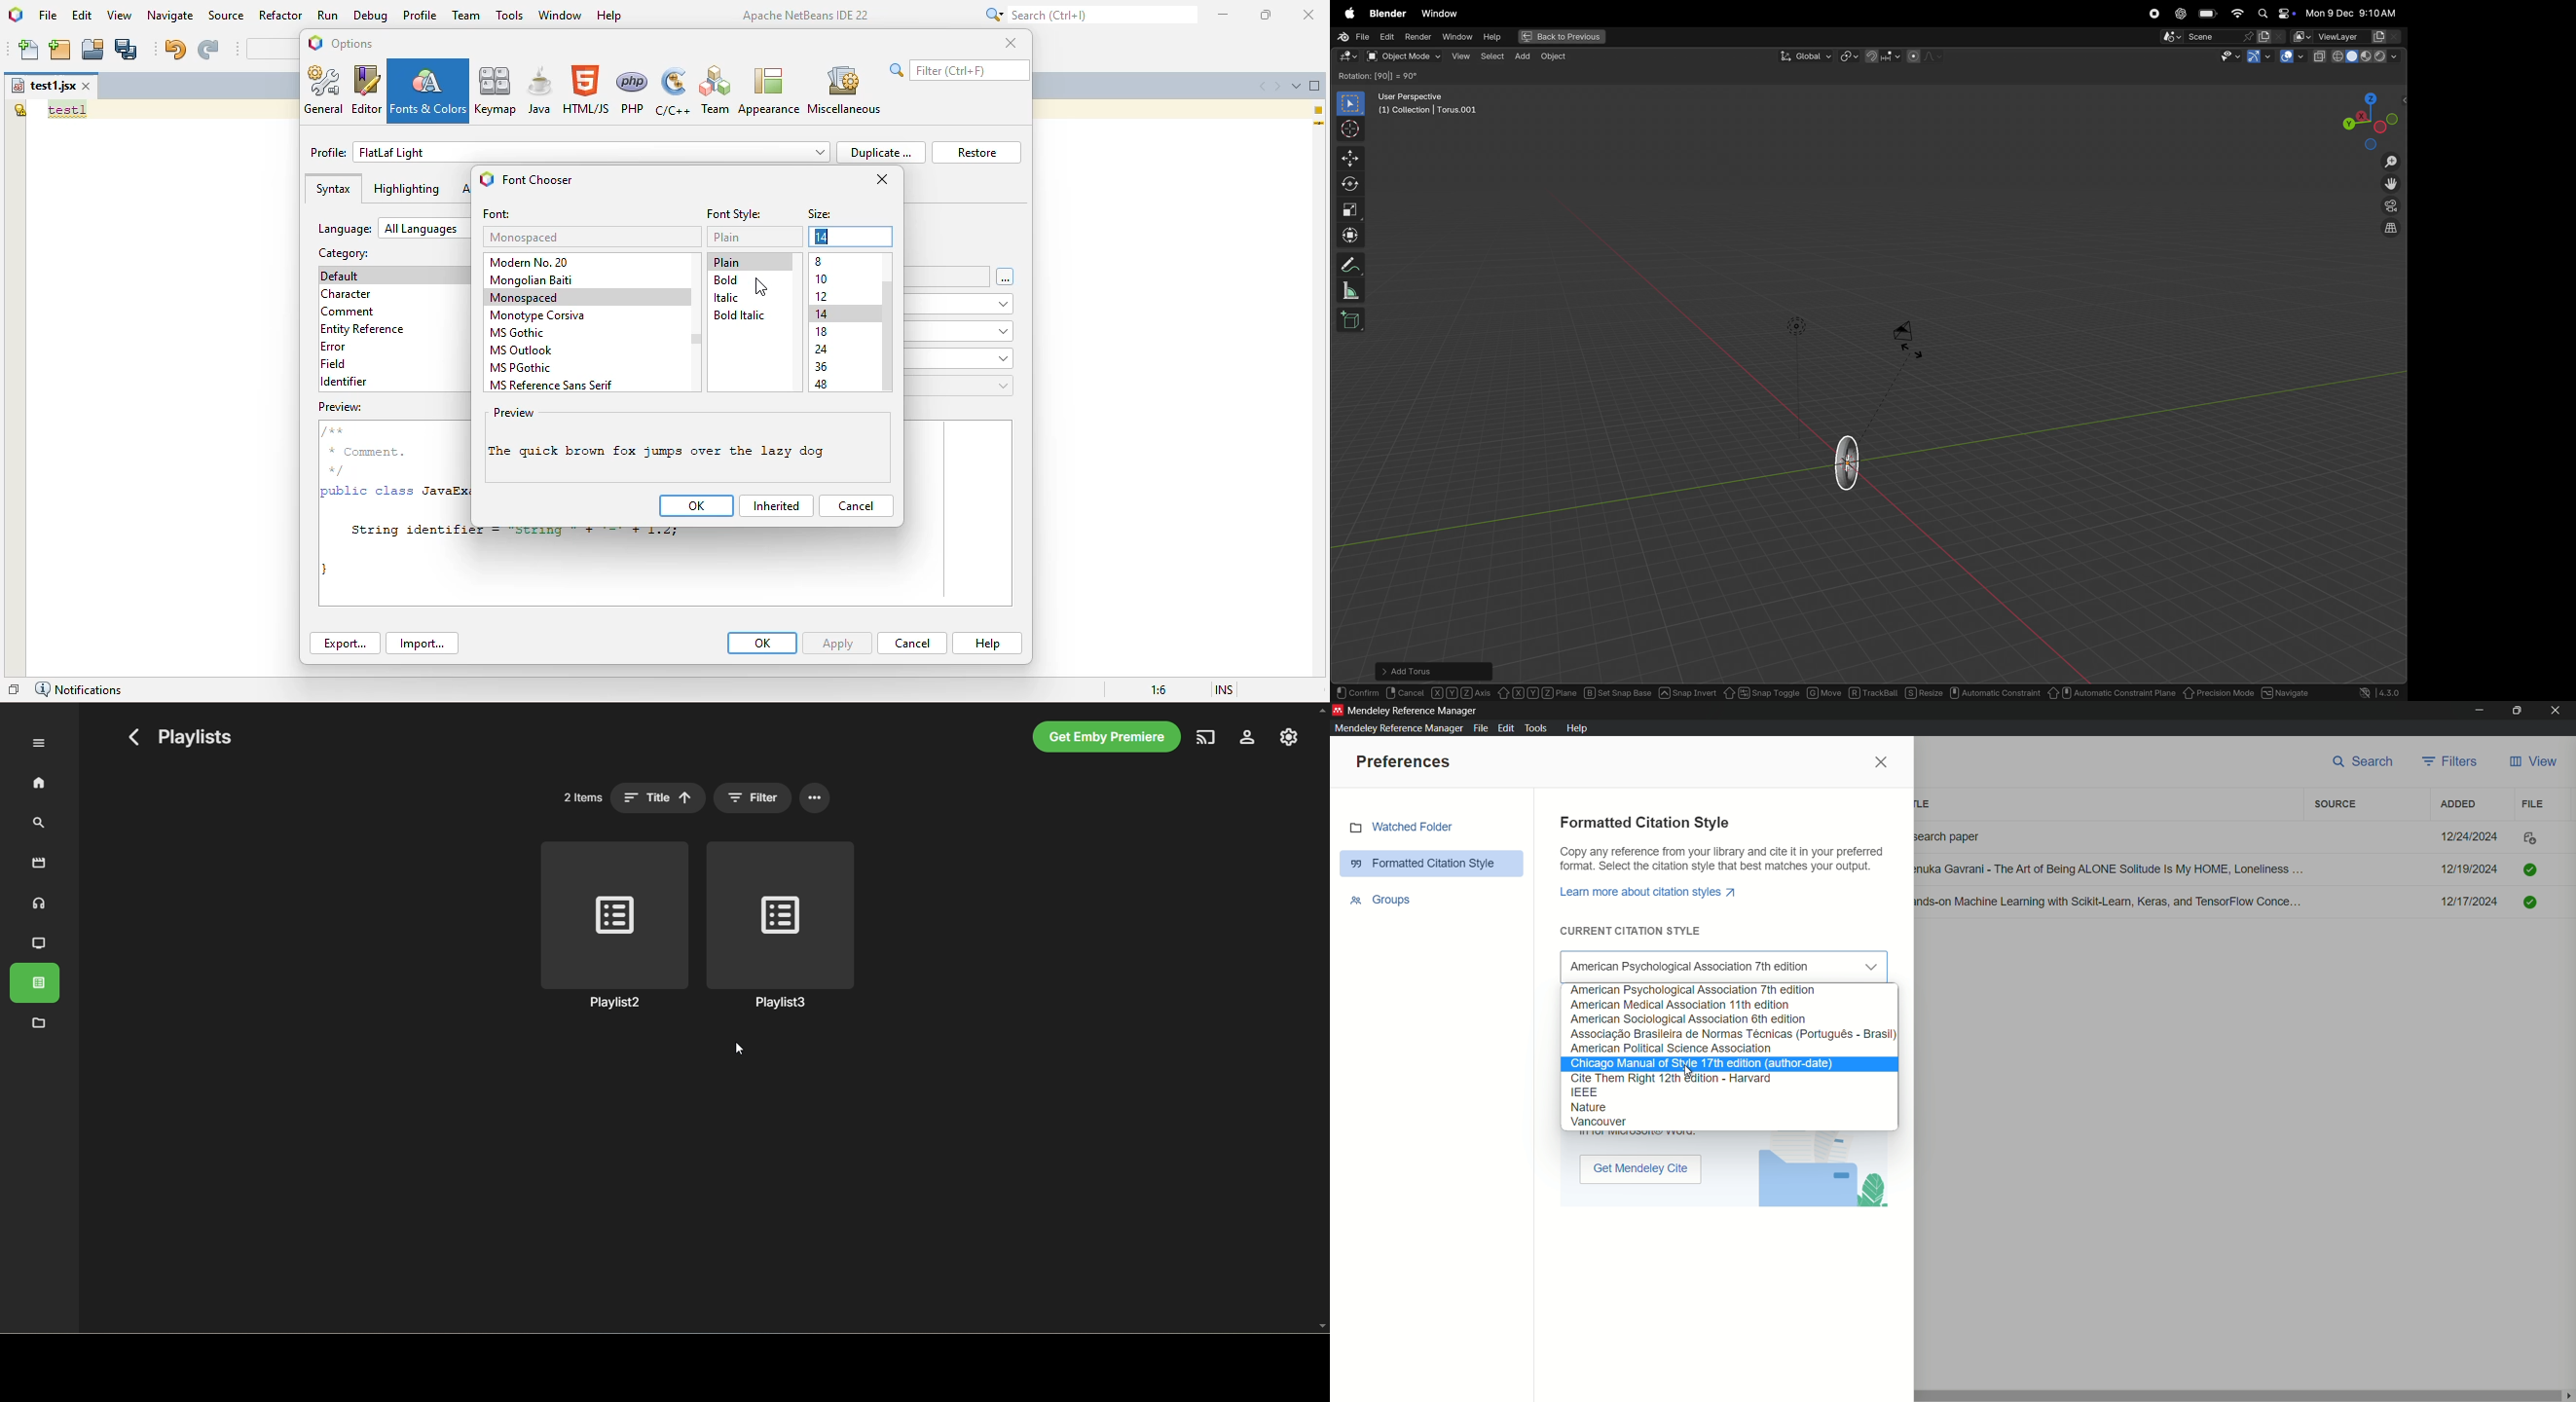  What do you see at coordinates (2231, 871) in the screenshot?
I see `dteails` at bounding box center [2231, 871].